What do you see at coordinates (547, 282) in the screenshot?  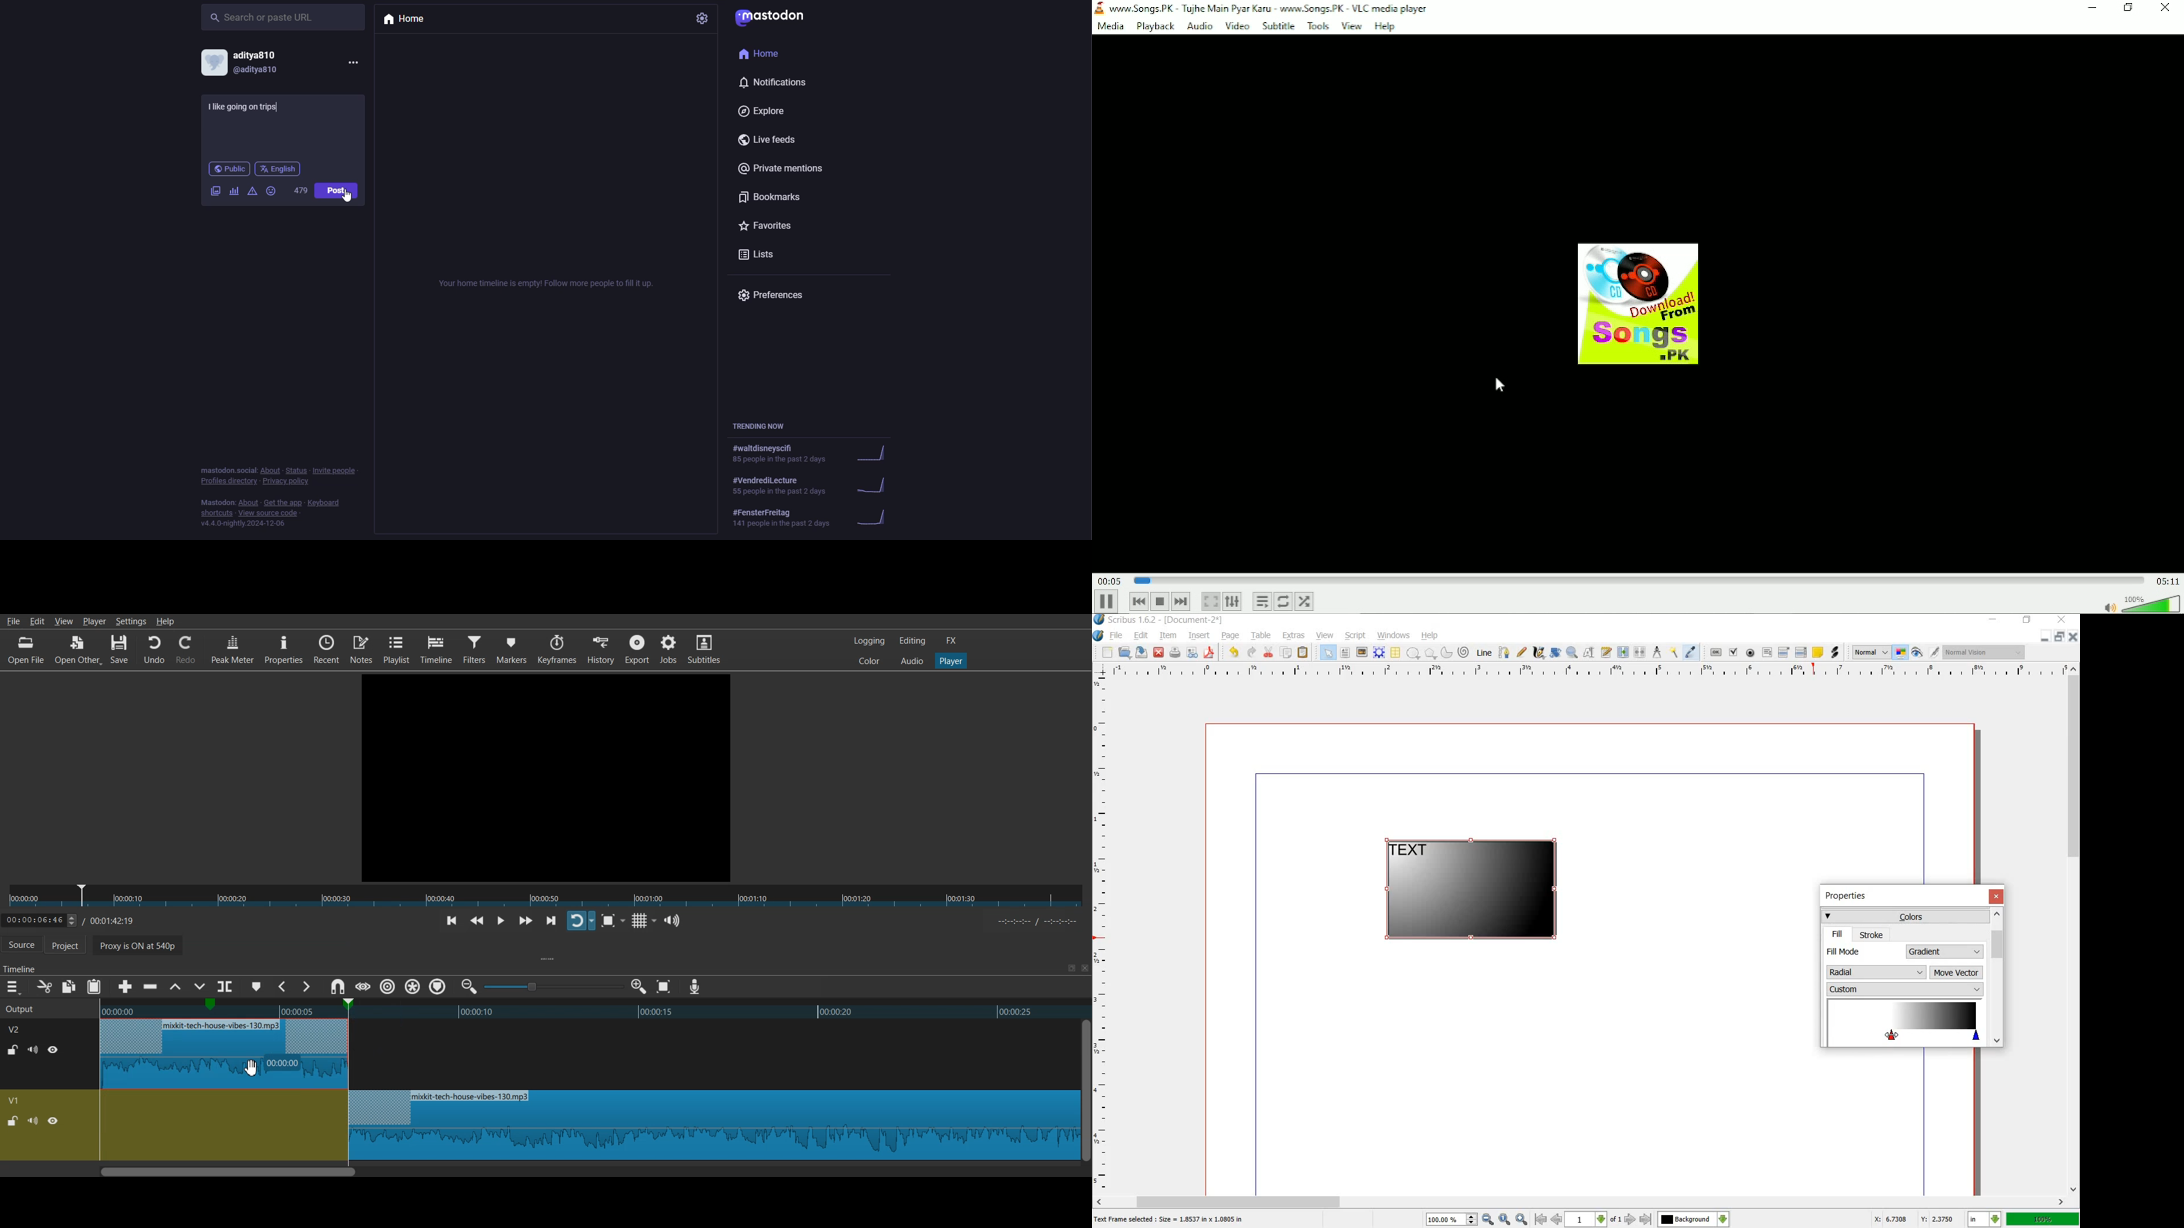 I see `empty` at bounding box center [547, 282].